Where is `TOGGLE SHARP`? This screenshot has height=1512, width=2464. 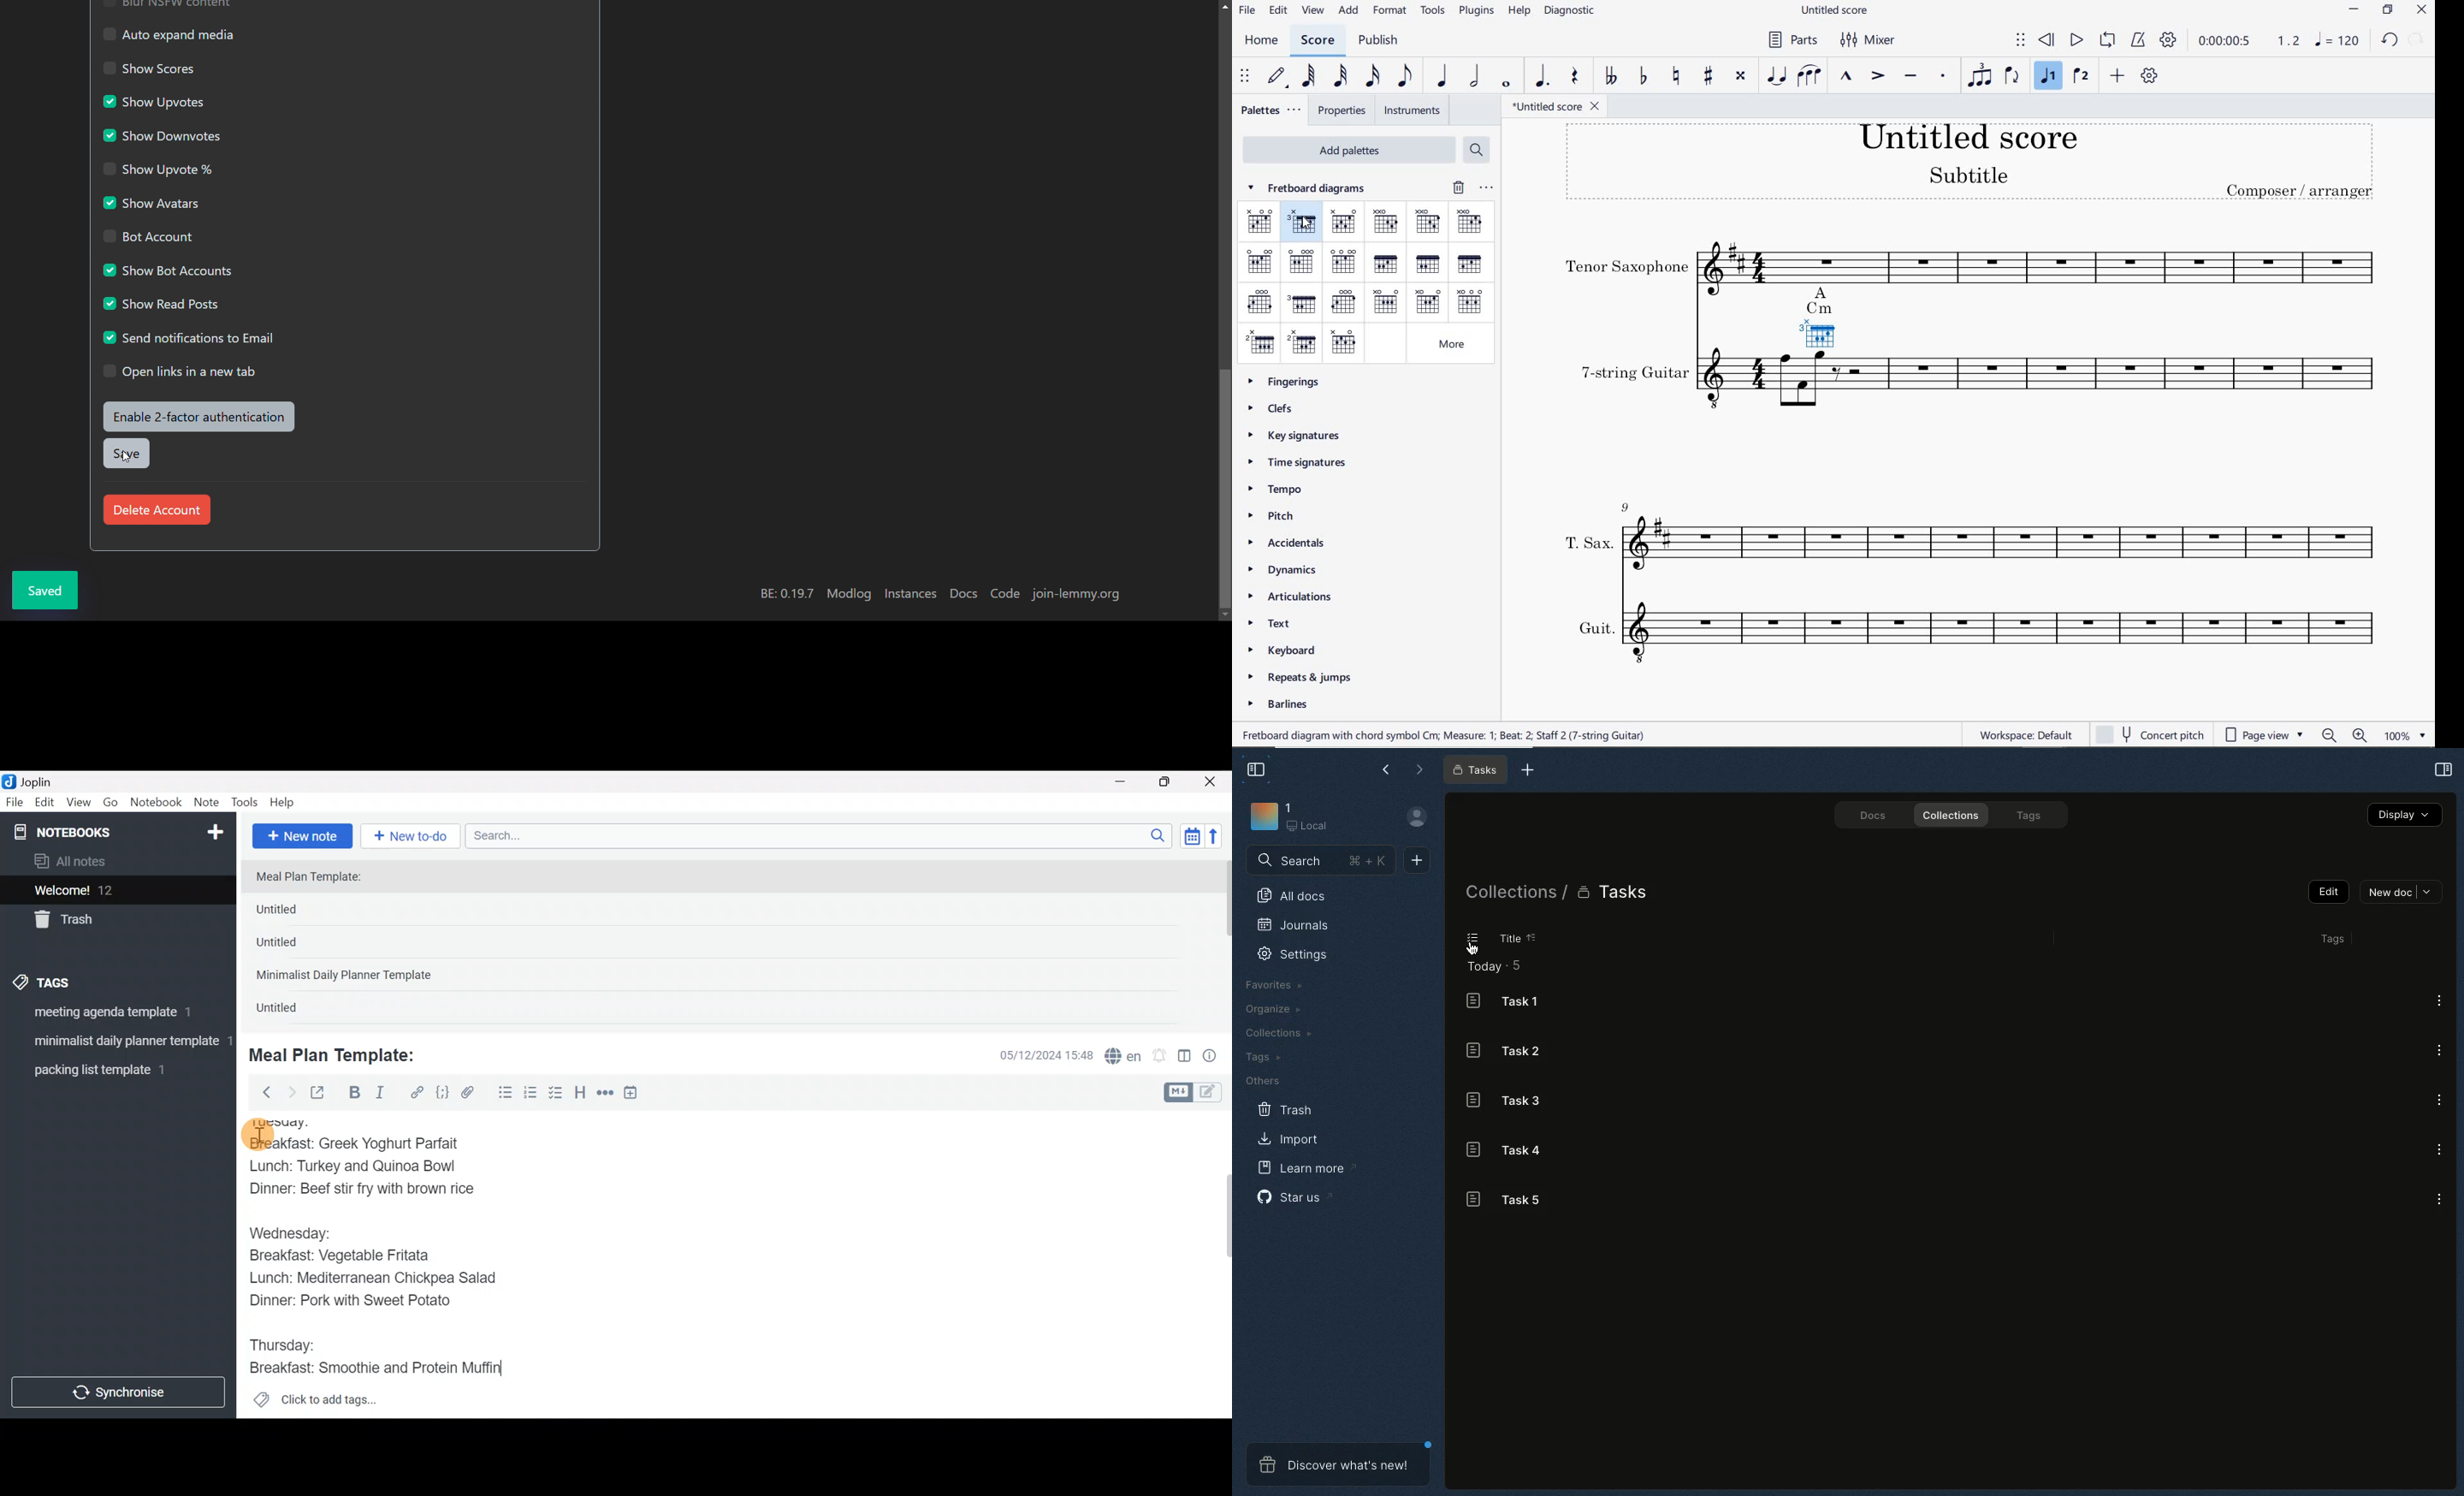
TOGGLE SHARP is located at coordinates (1708, 77).